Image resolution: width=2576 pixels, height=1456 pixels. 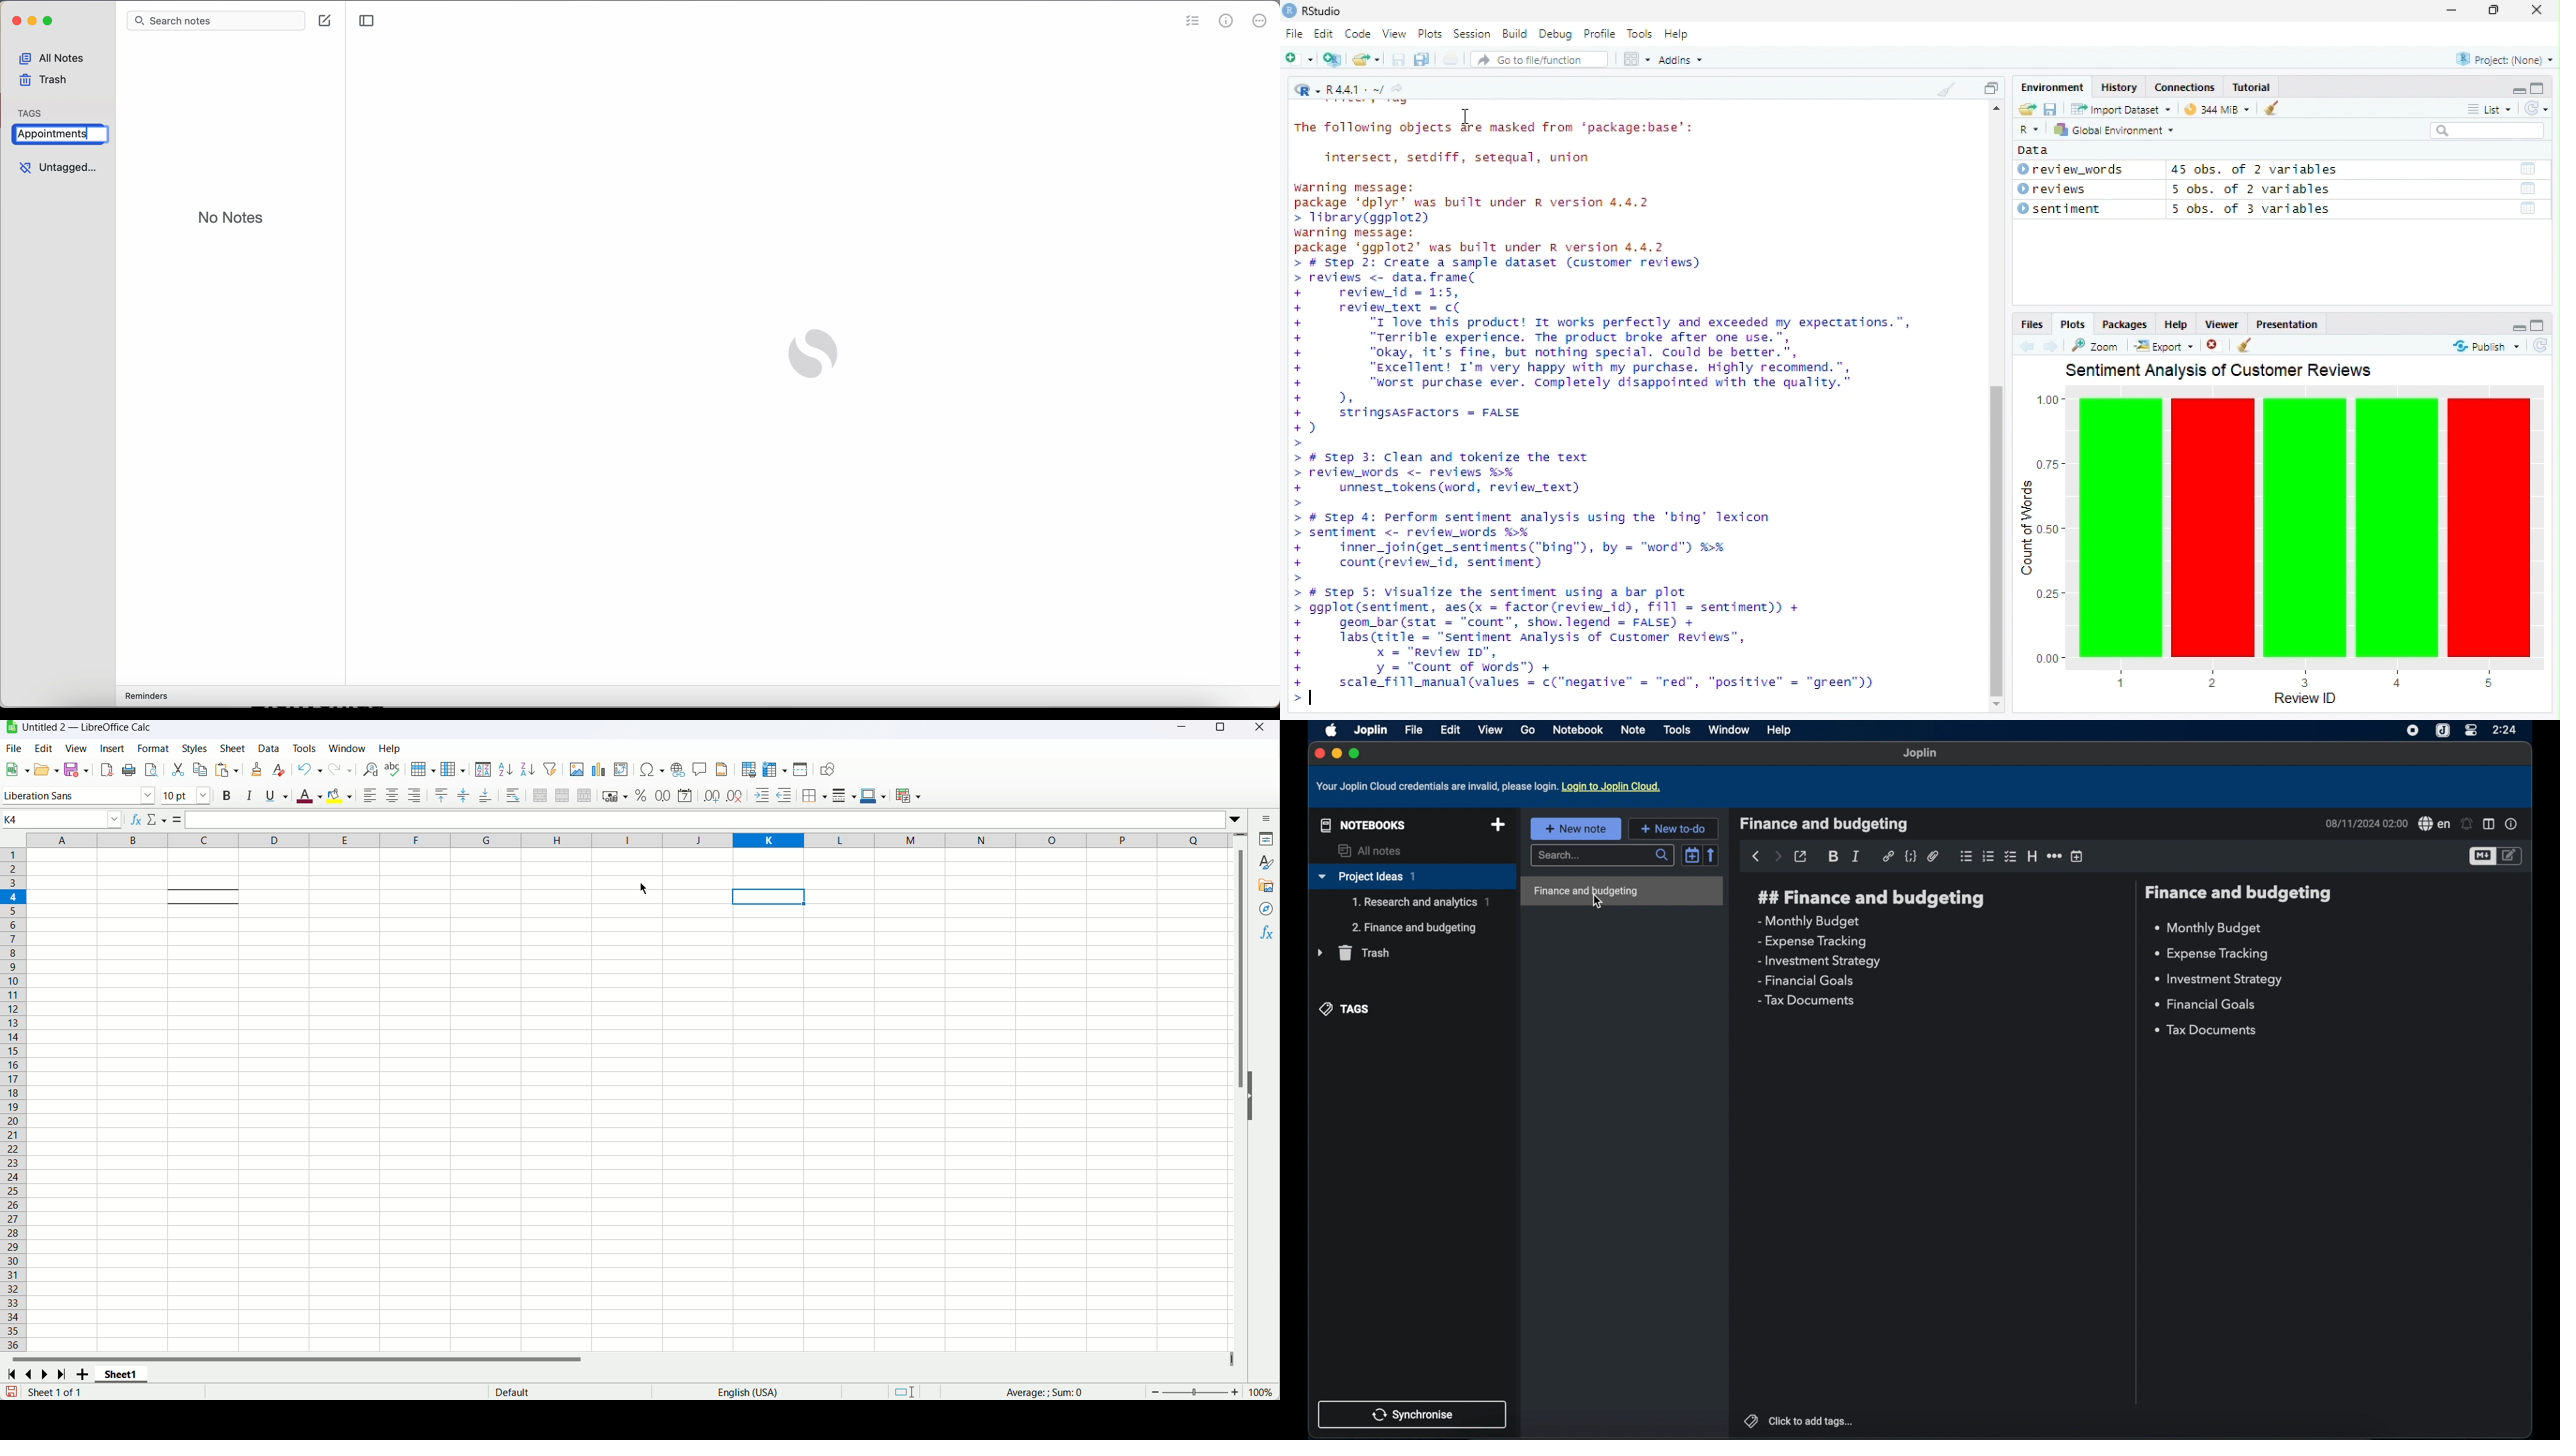 What do you see at coordinates (2488, 130) in the screenshot?
I see `Search` at bounding box center [2488, 130].